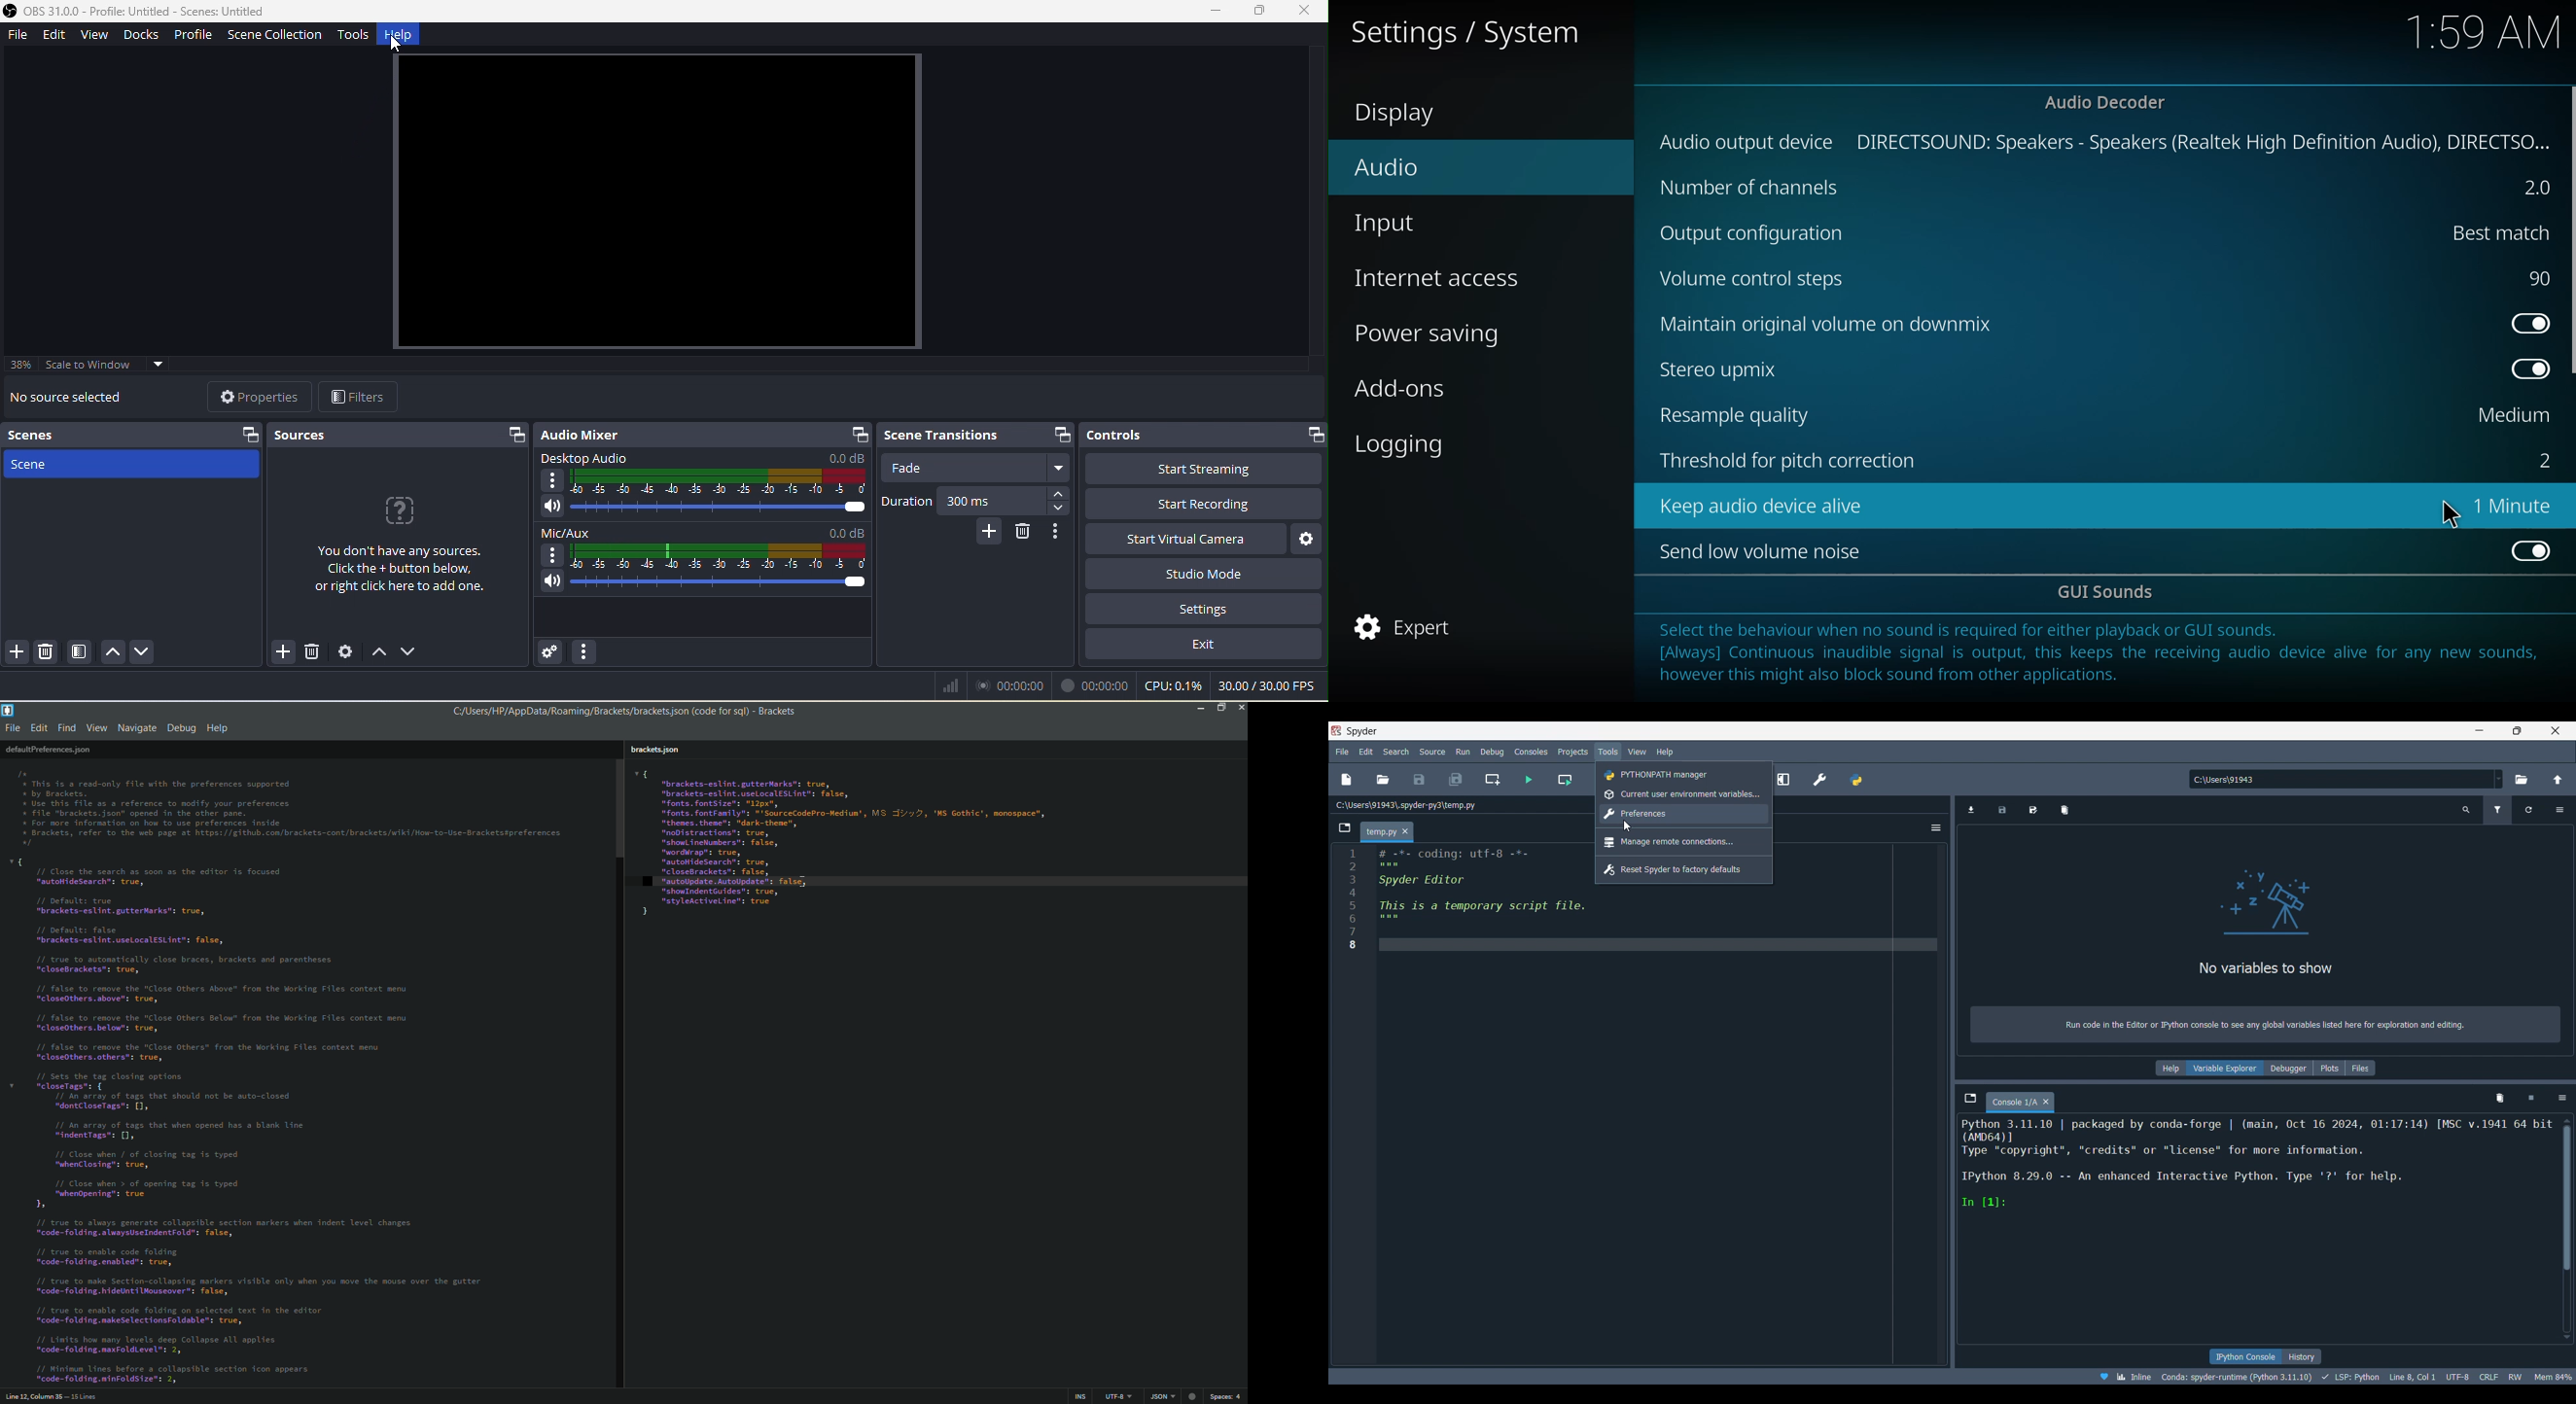  What do you see at coordinates (985, 535) in the screenshot?
I see `add configurable transition` at bounding box center [985, 535].